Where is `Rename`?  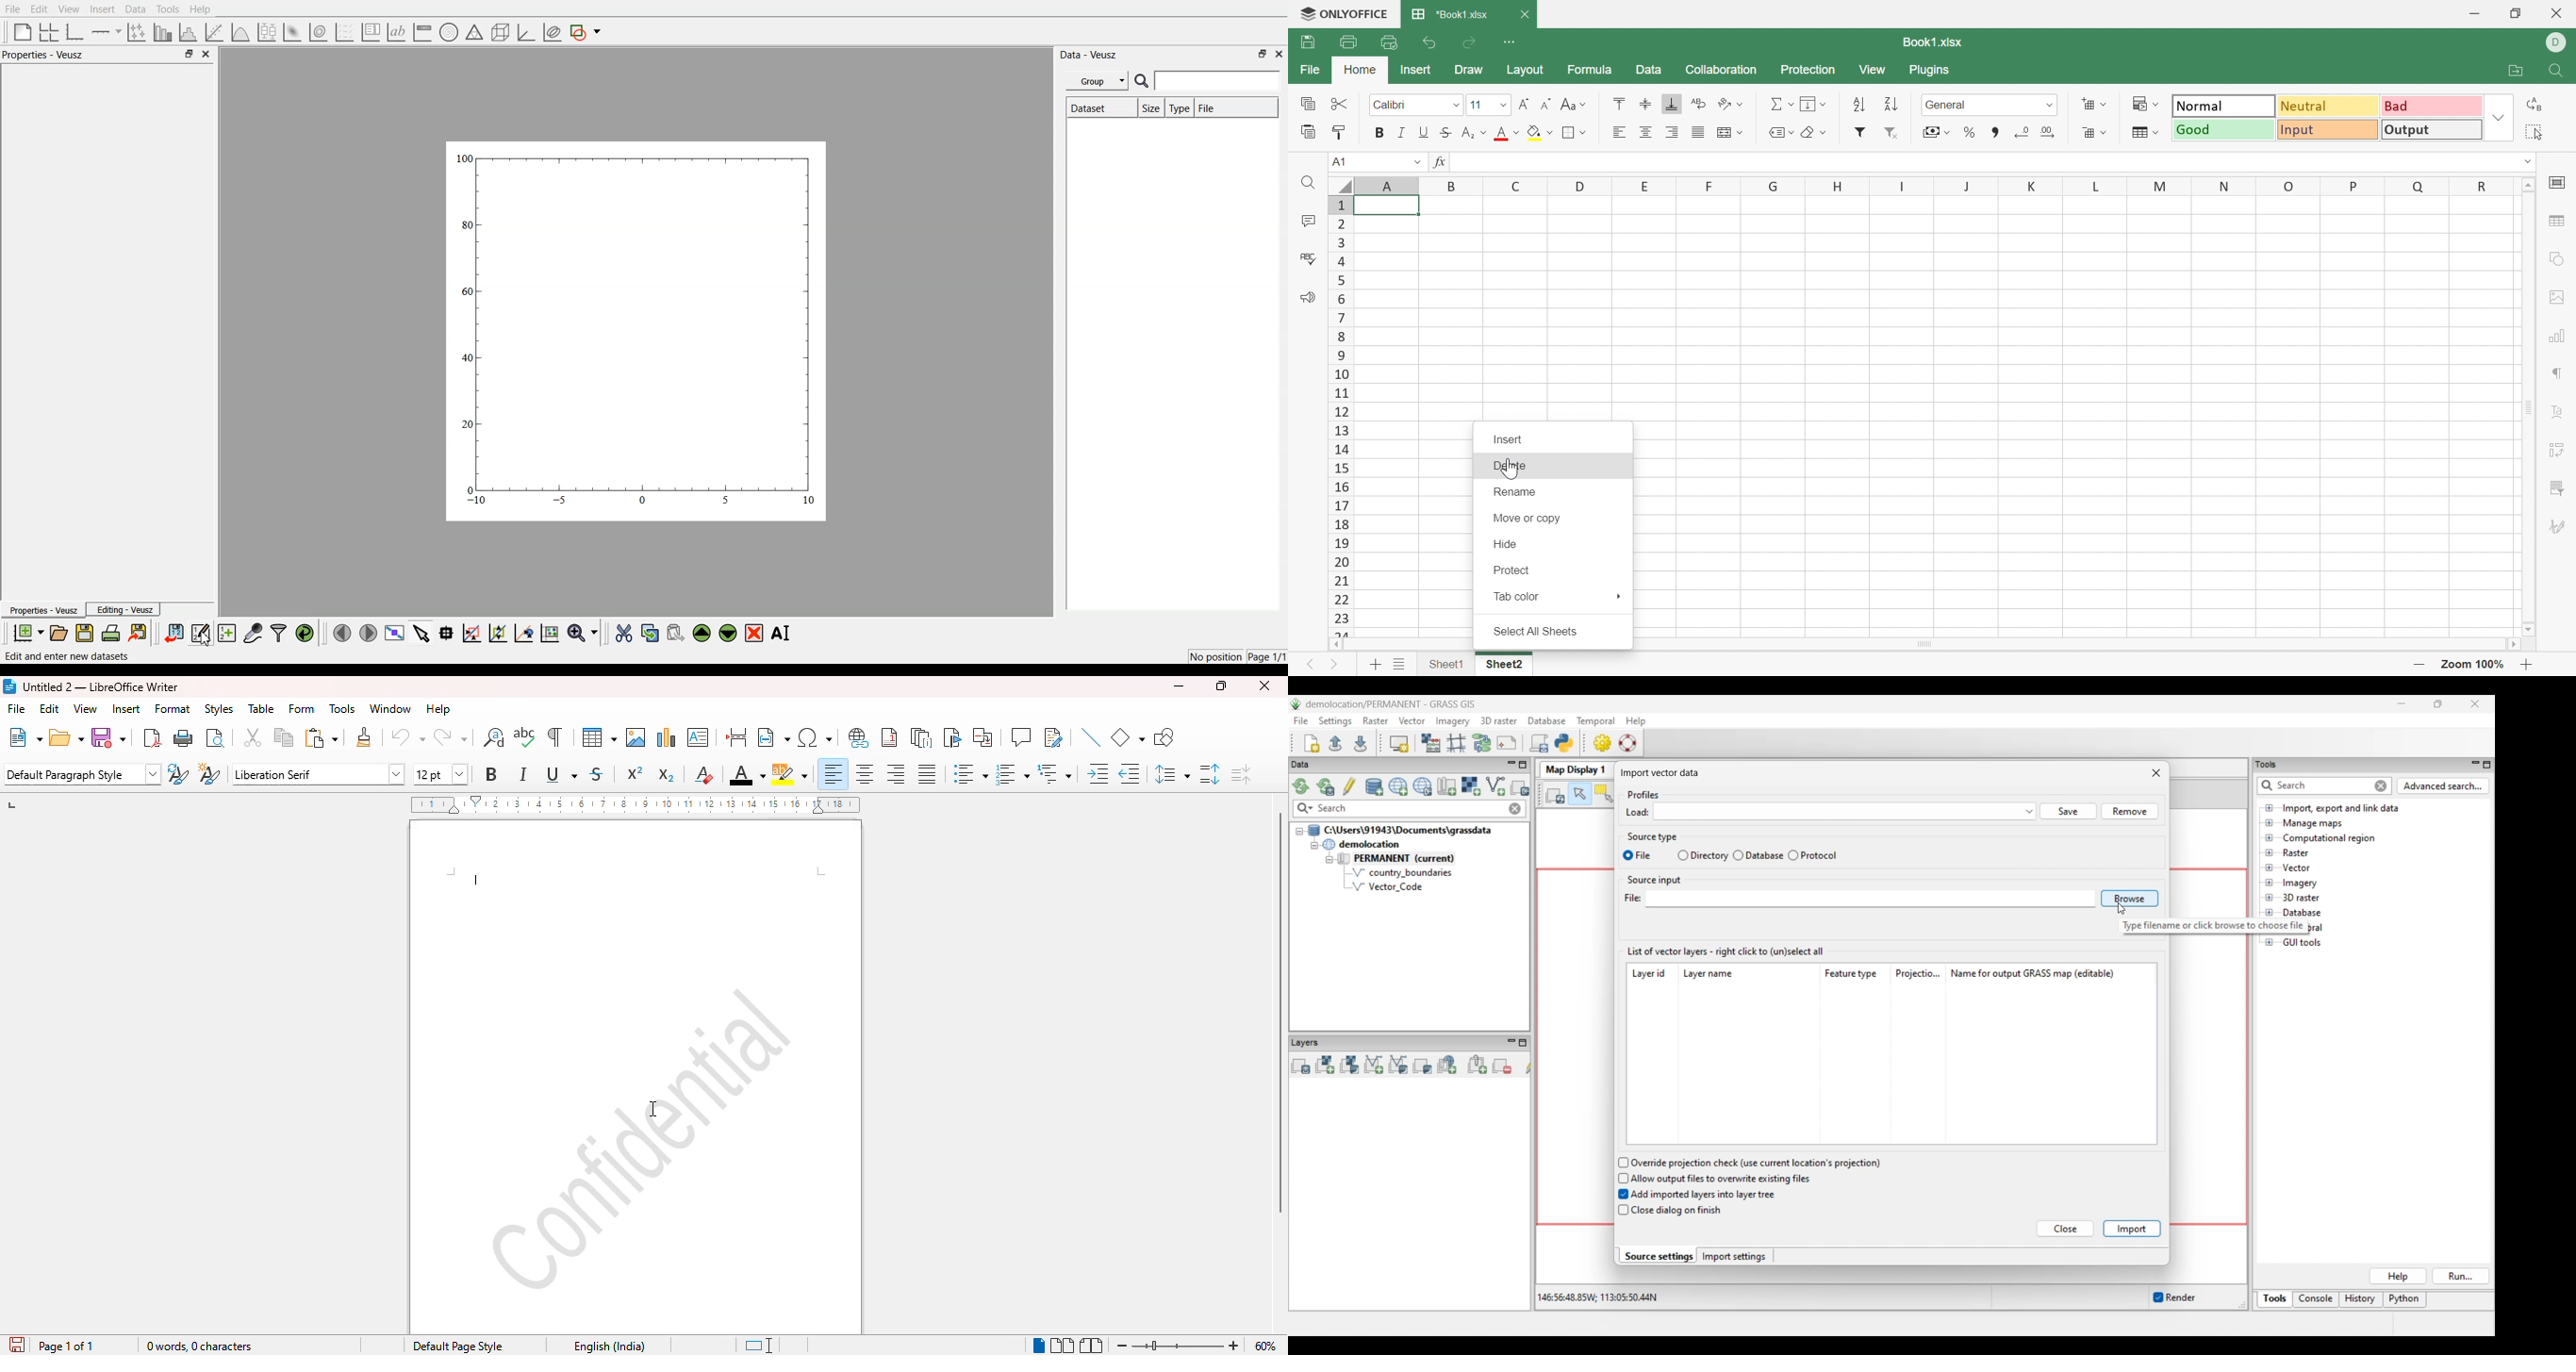 Rename is located at coordinates (1518, 491).